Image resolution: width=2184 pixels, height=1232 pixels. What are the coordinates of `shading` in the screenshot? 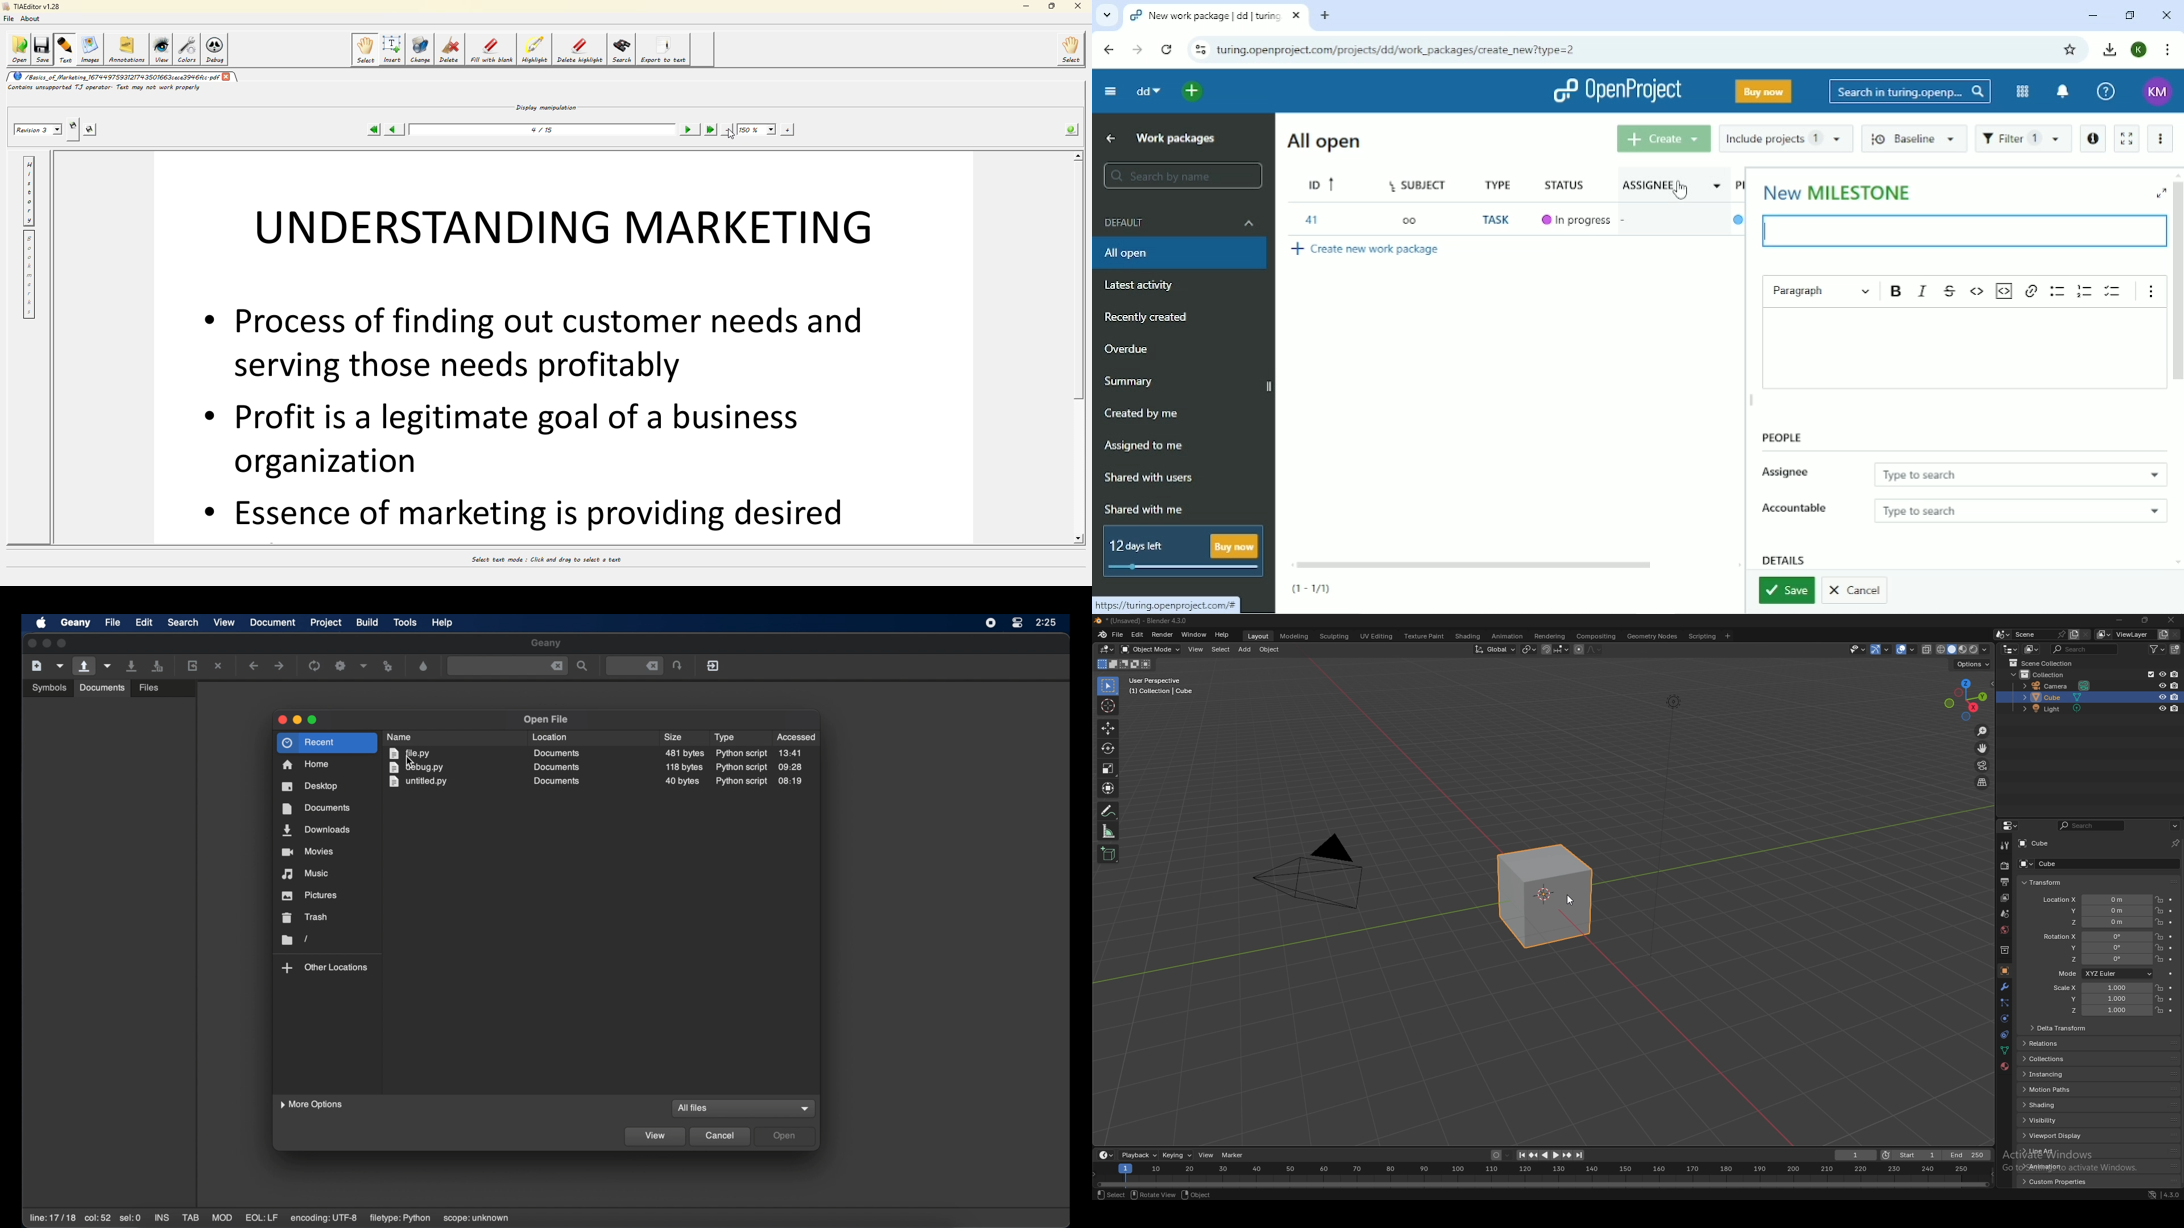 It's located at (2065, 1104).